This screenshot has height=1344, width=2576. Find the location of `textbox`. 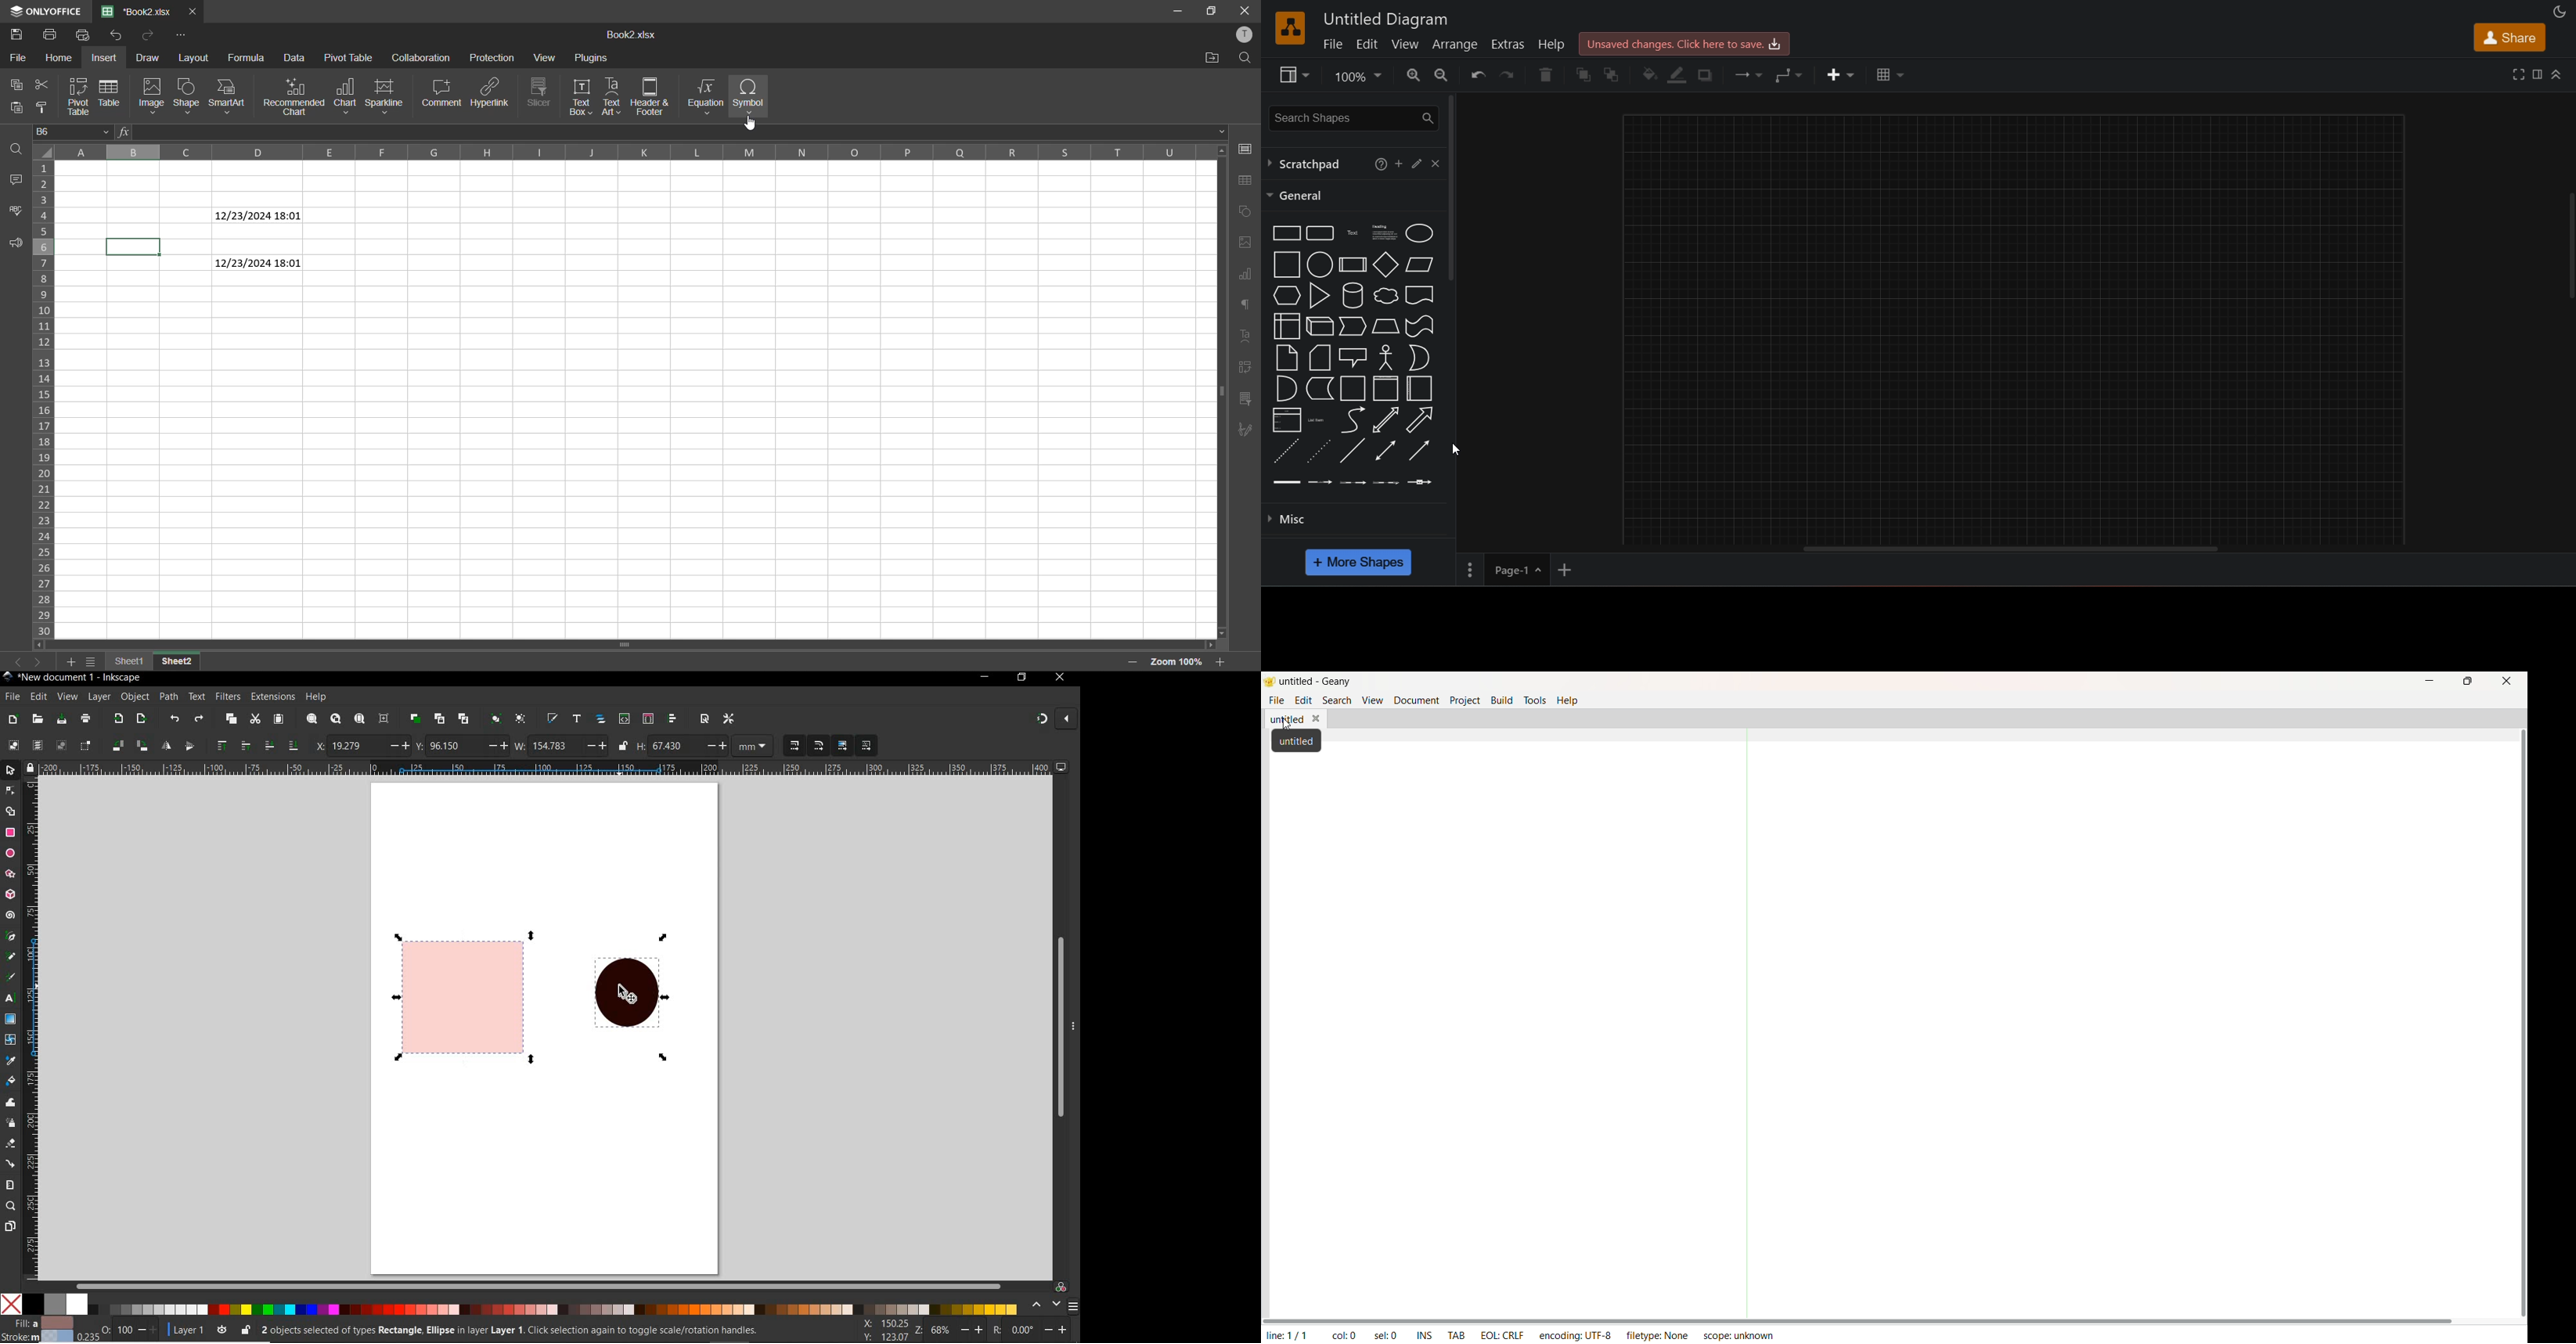

textbox is located at coordinates (1382, 231).